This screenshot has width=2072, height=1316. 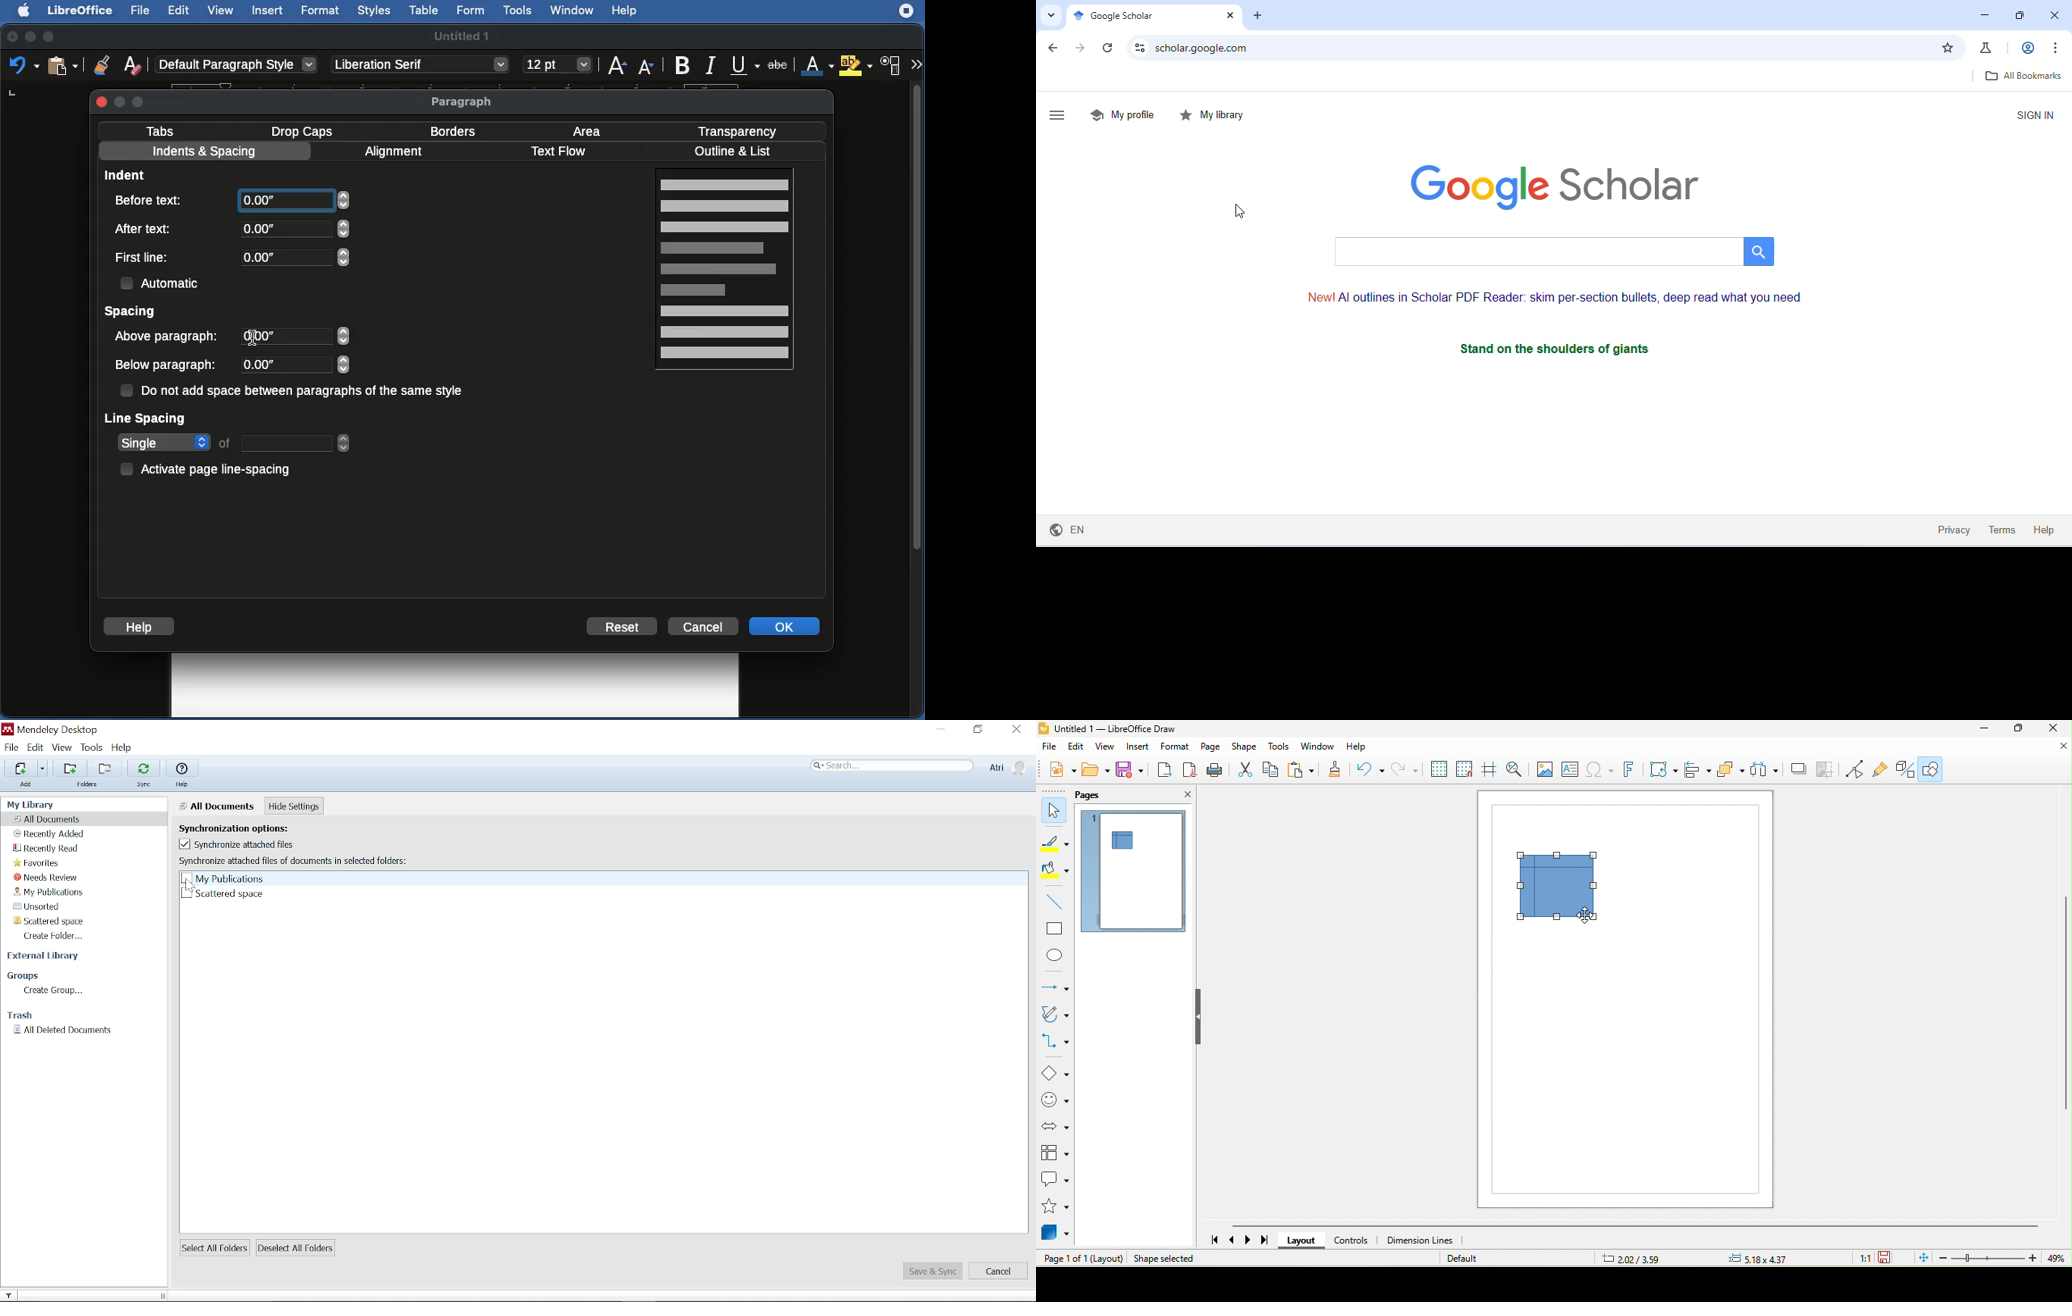 What do you see at coordinates (67, 769) in the screenshot?
I see `Add folders` at bounding box center [67, 769].